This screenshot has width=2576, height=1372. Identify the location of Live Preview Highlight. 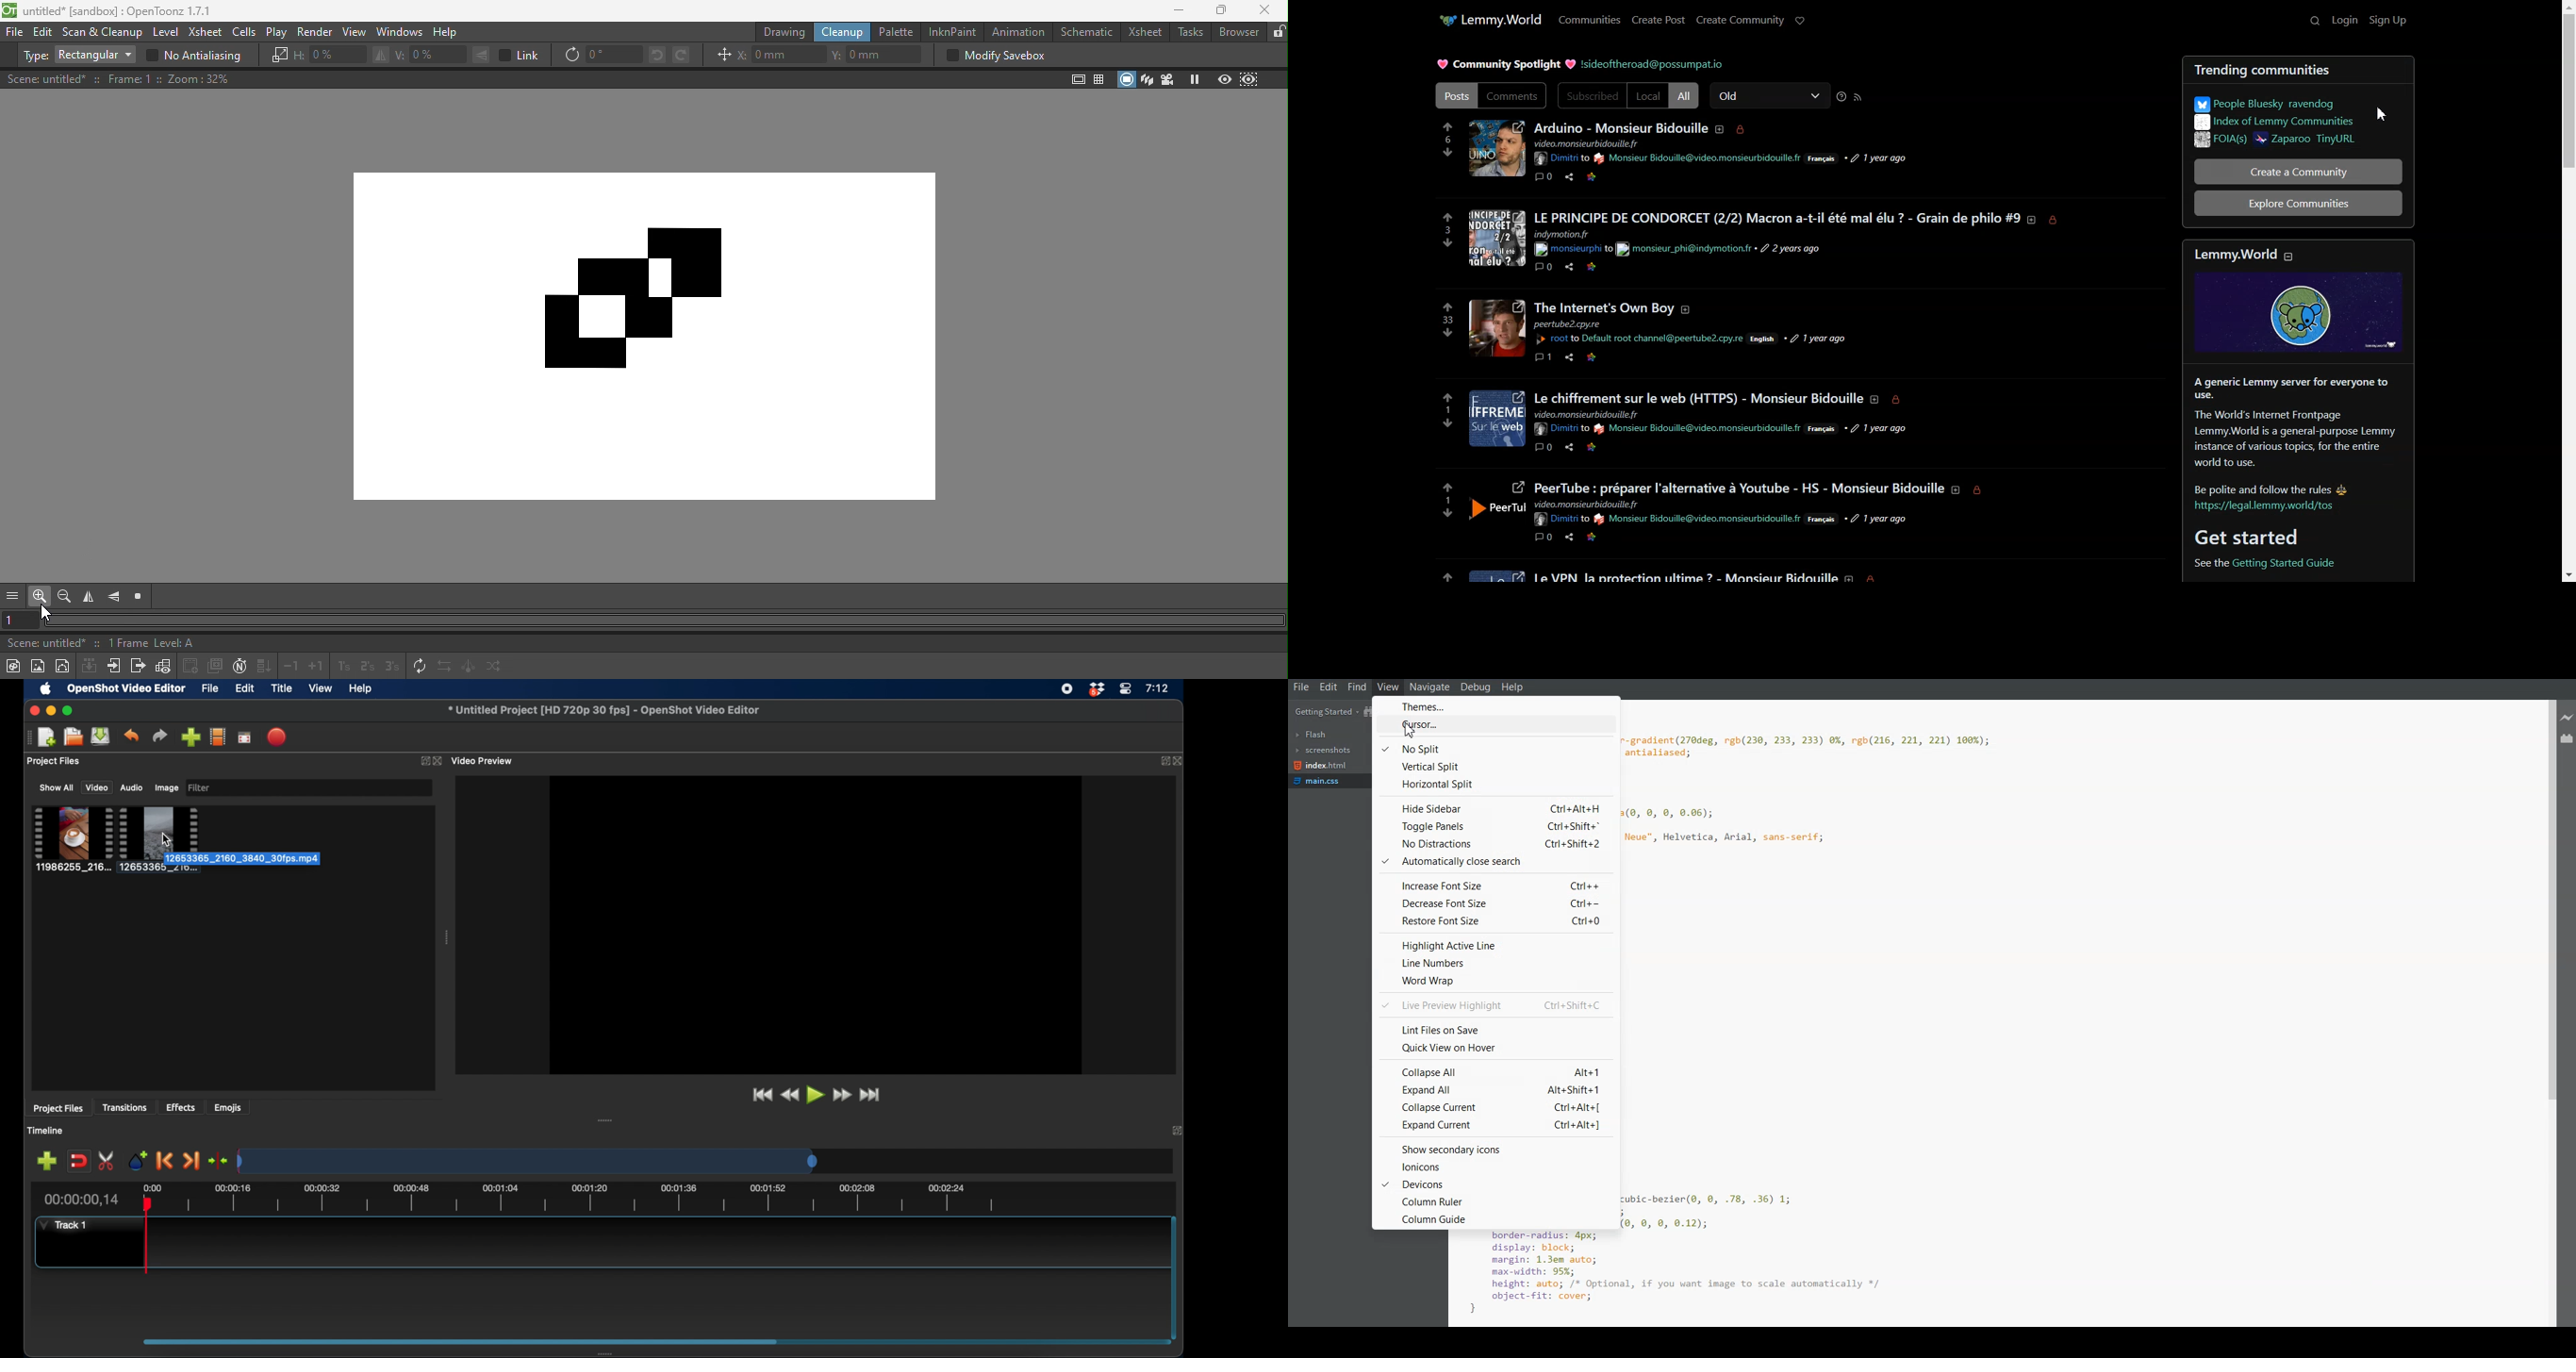
(1497, 1004).